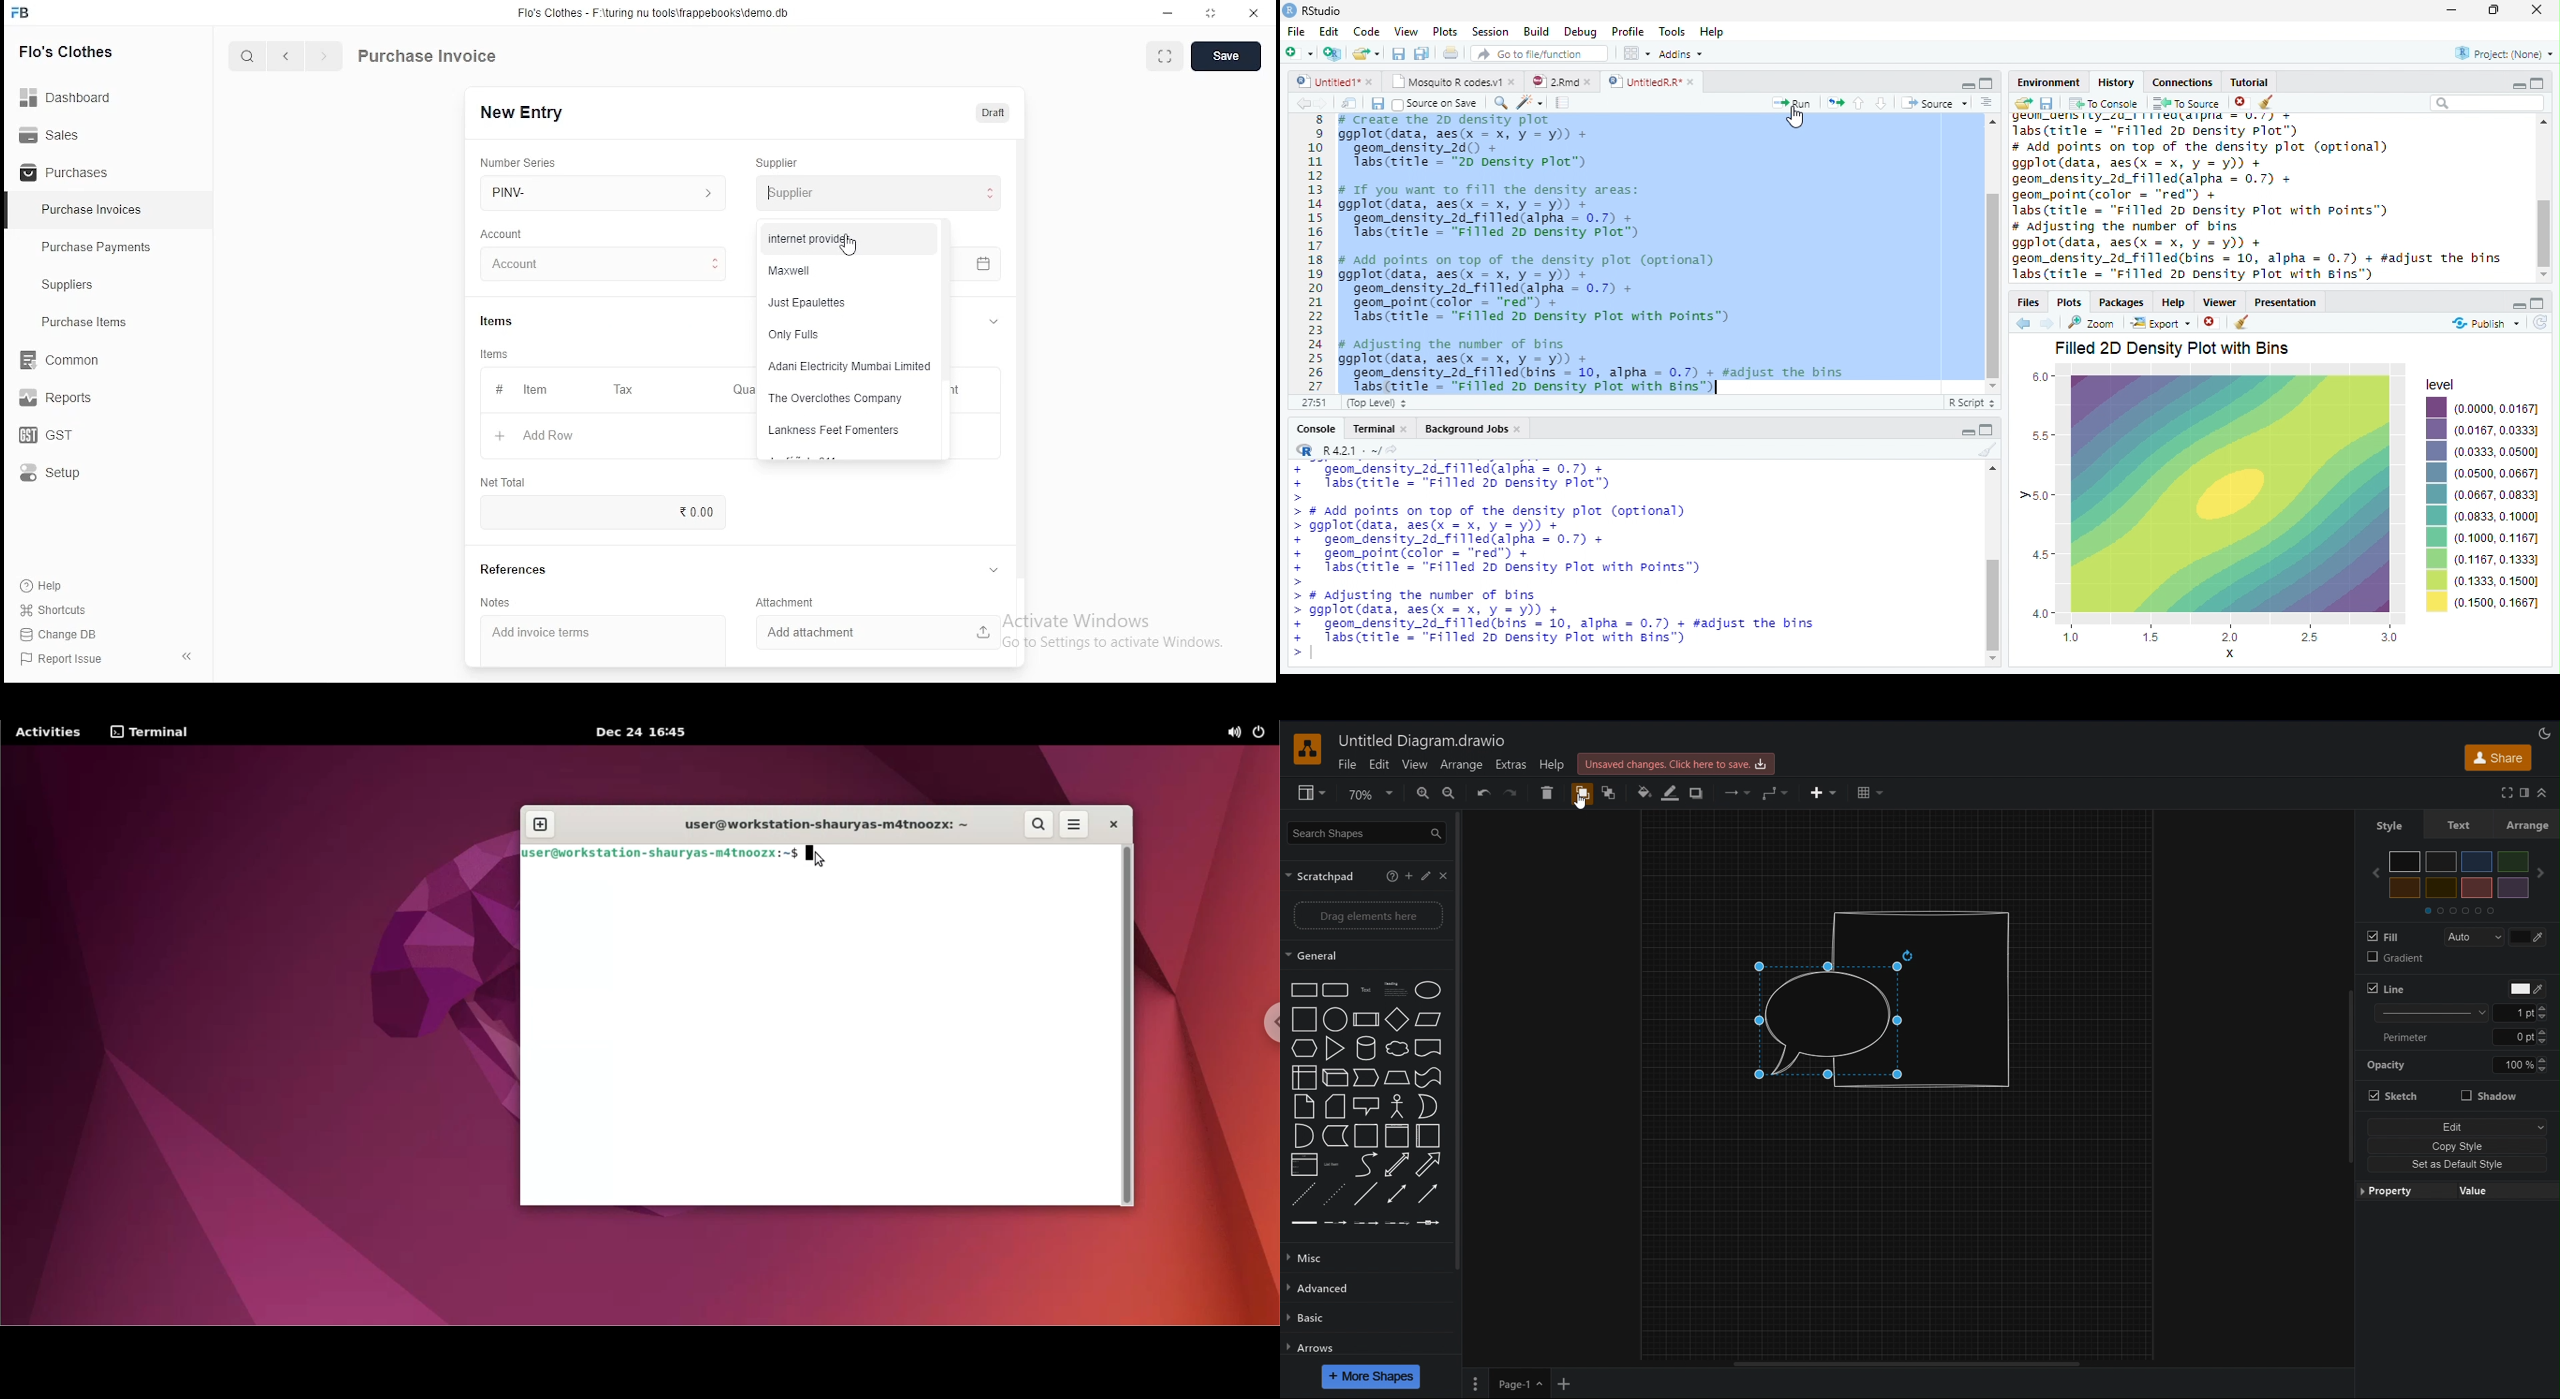 The image size is (2576, 1400). I want to click on Vertical slide bar for sidebar, so click(1457, 1042).